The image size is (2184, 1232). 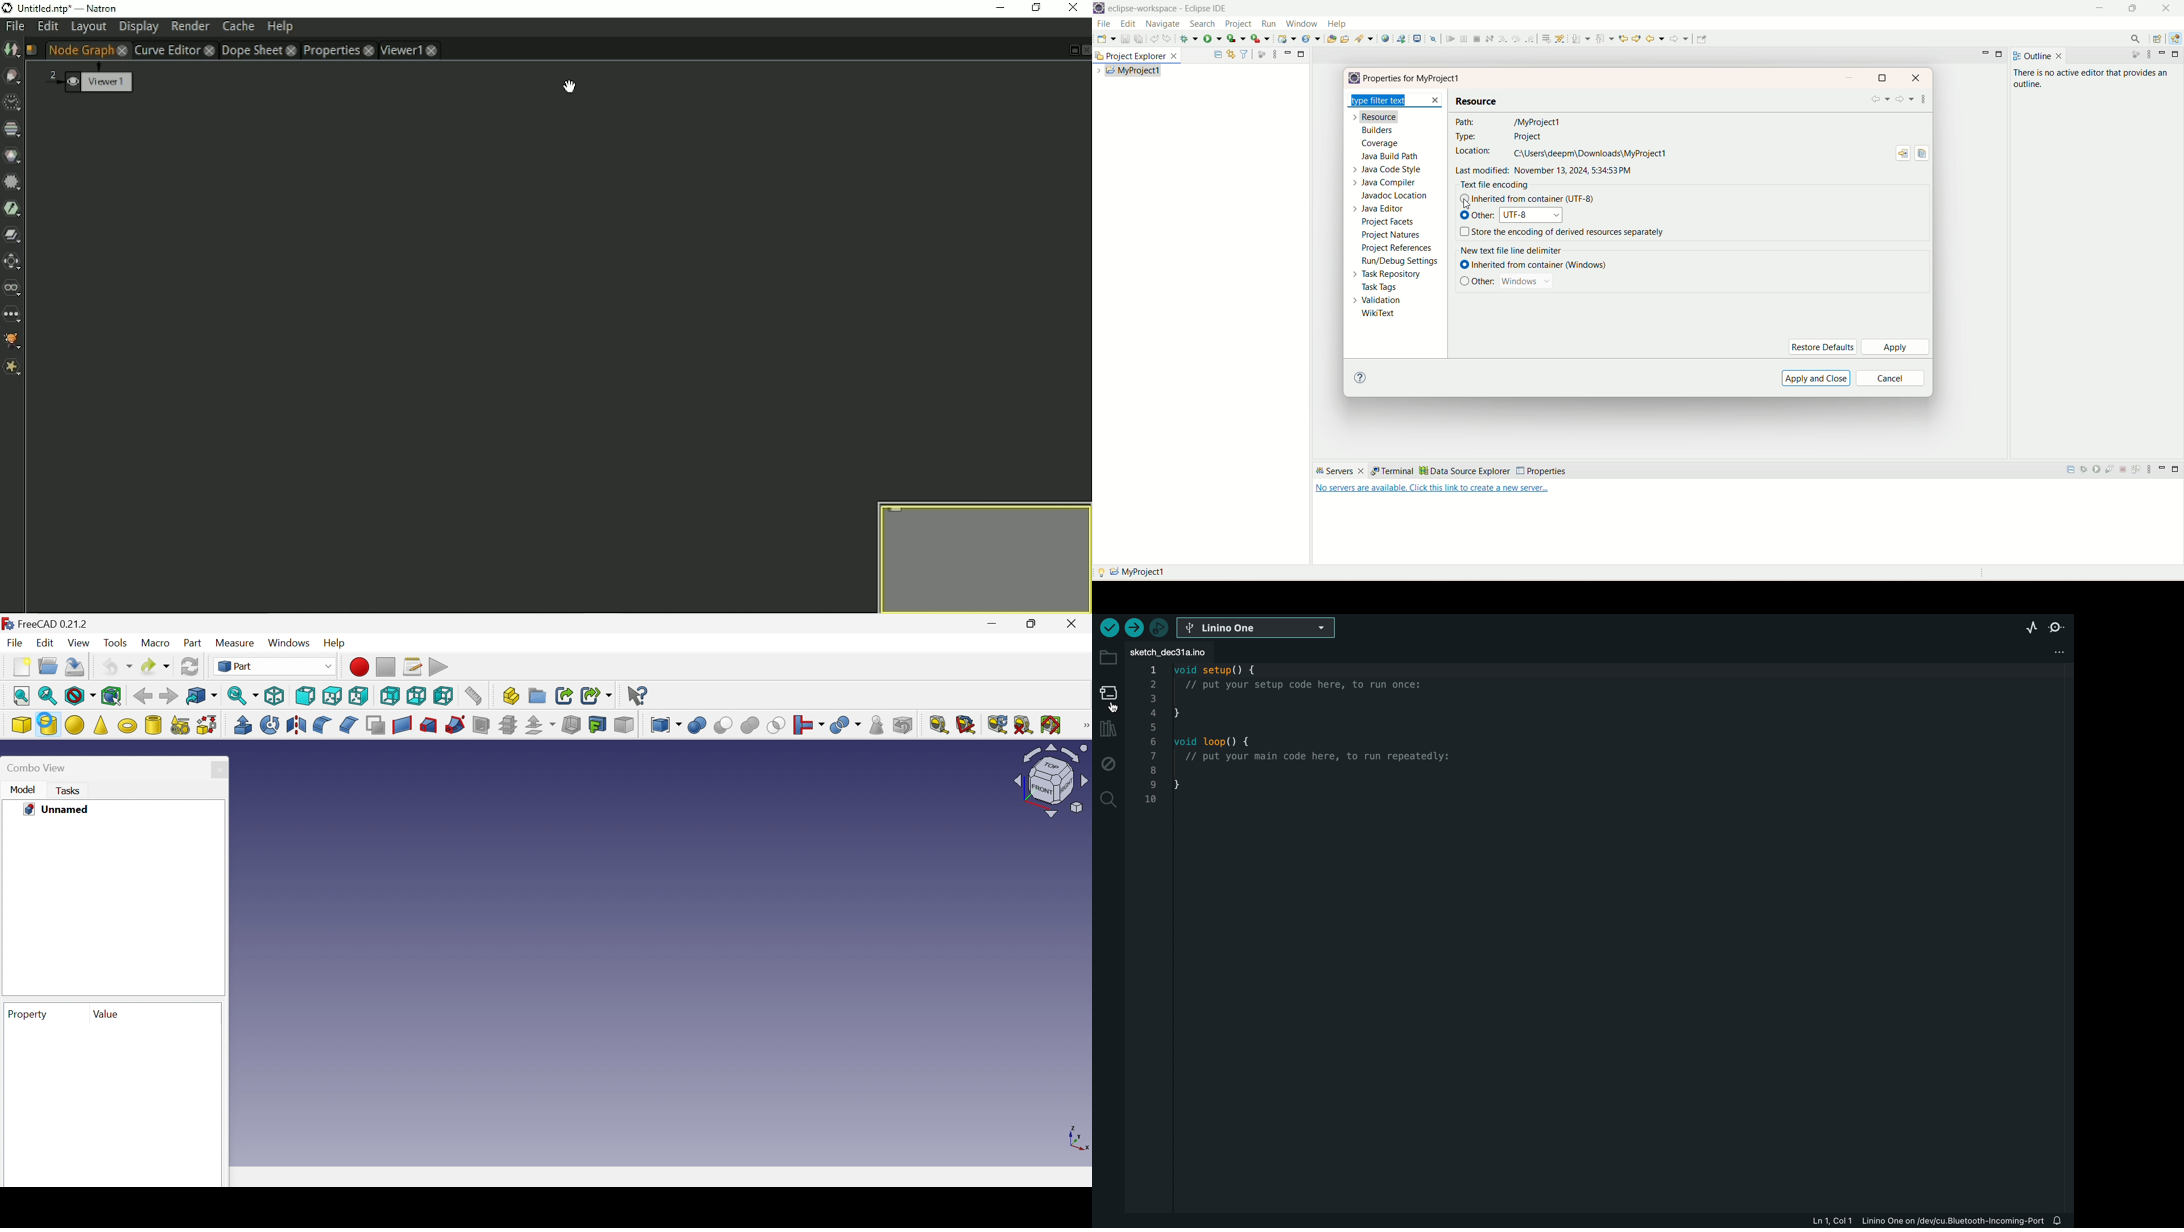 What do you see at coordinates (1257, 627) in the screenshot?
I see `select board` at bounding box center [1257, 627].